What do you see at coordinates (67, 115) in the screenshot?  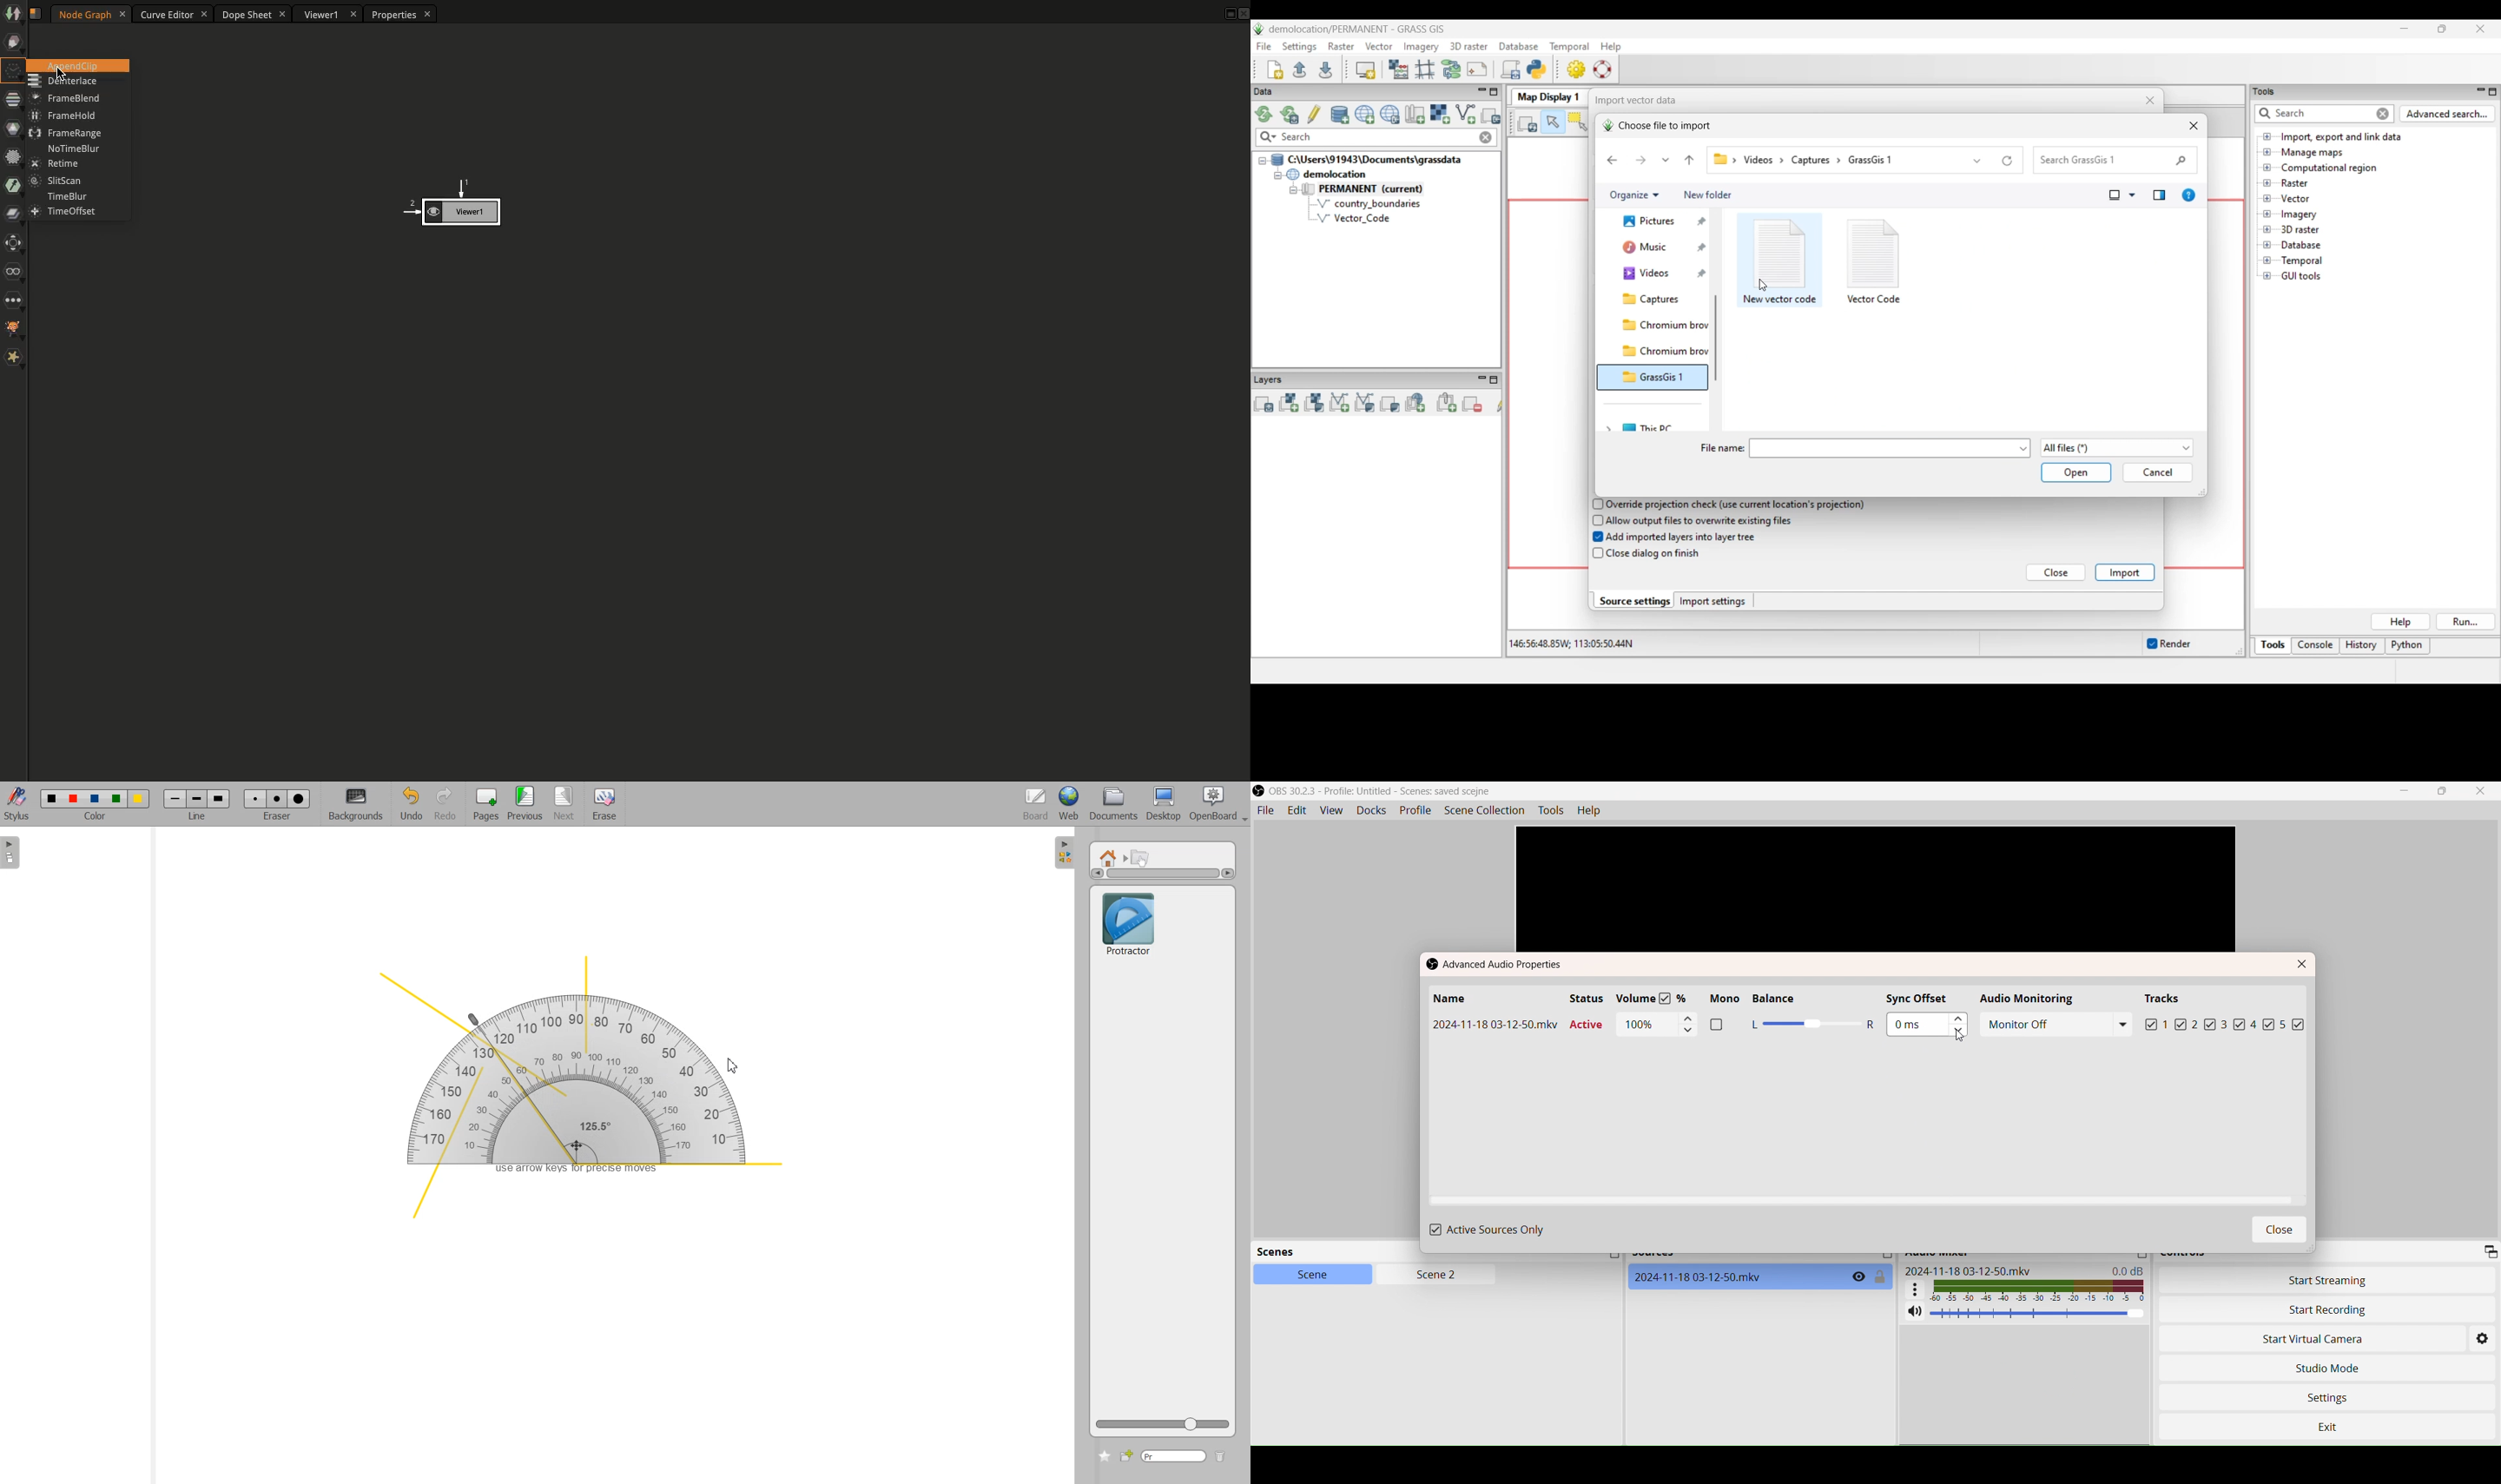 I see `FrameHold` at bounding box center [67, 115].